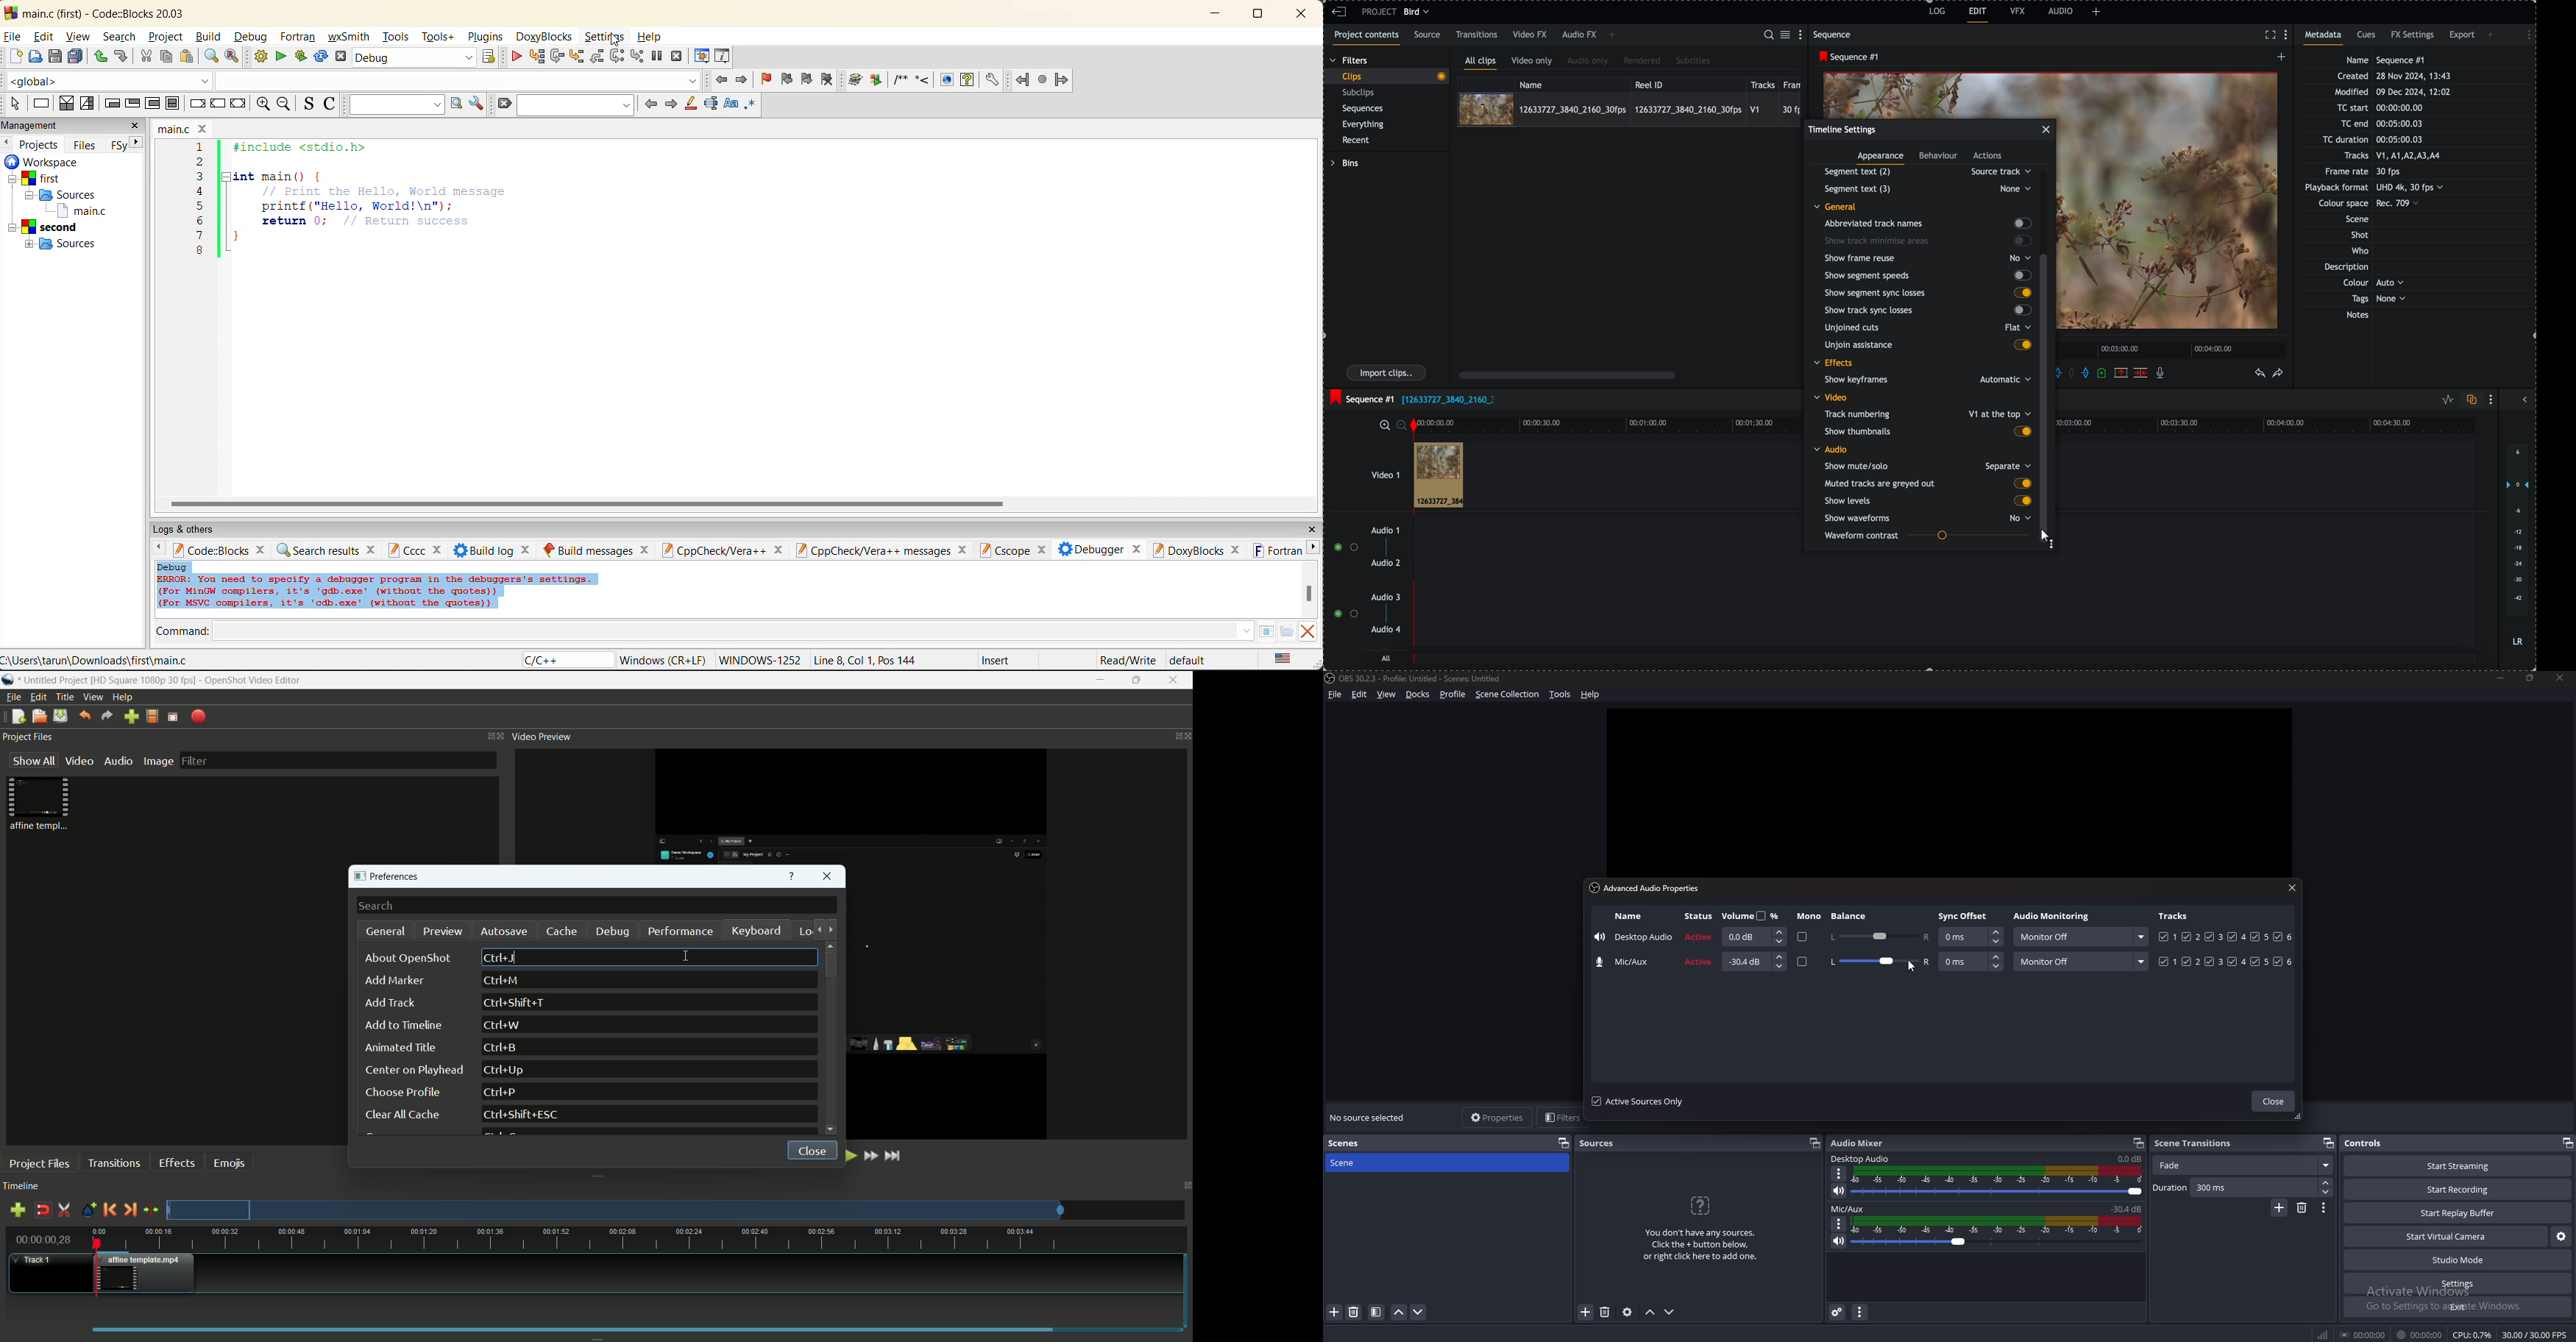  I want to click on mono, so click(1804, 939).